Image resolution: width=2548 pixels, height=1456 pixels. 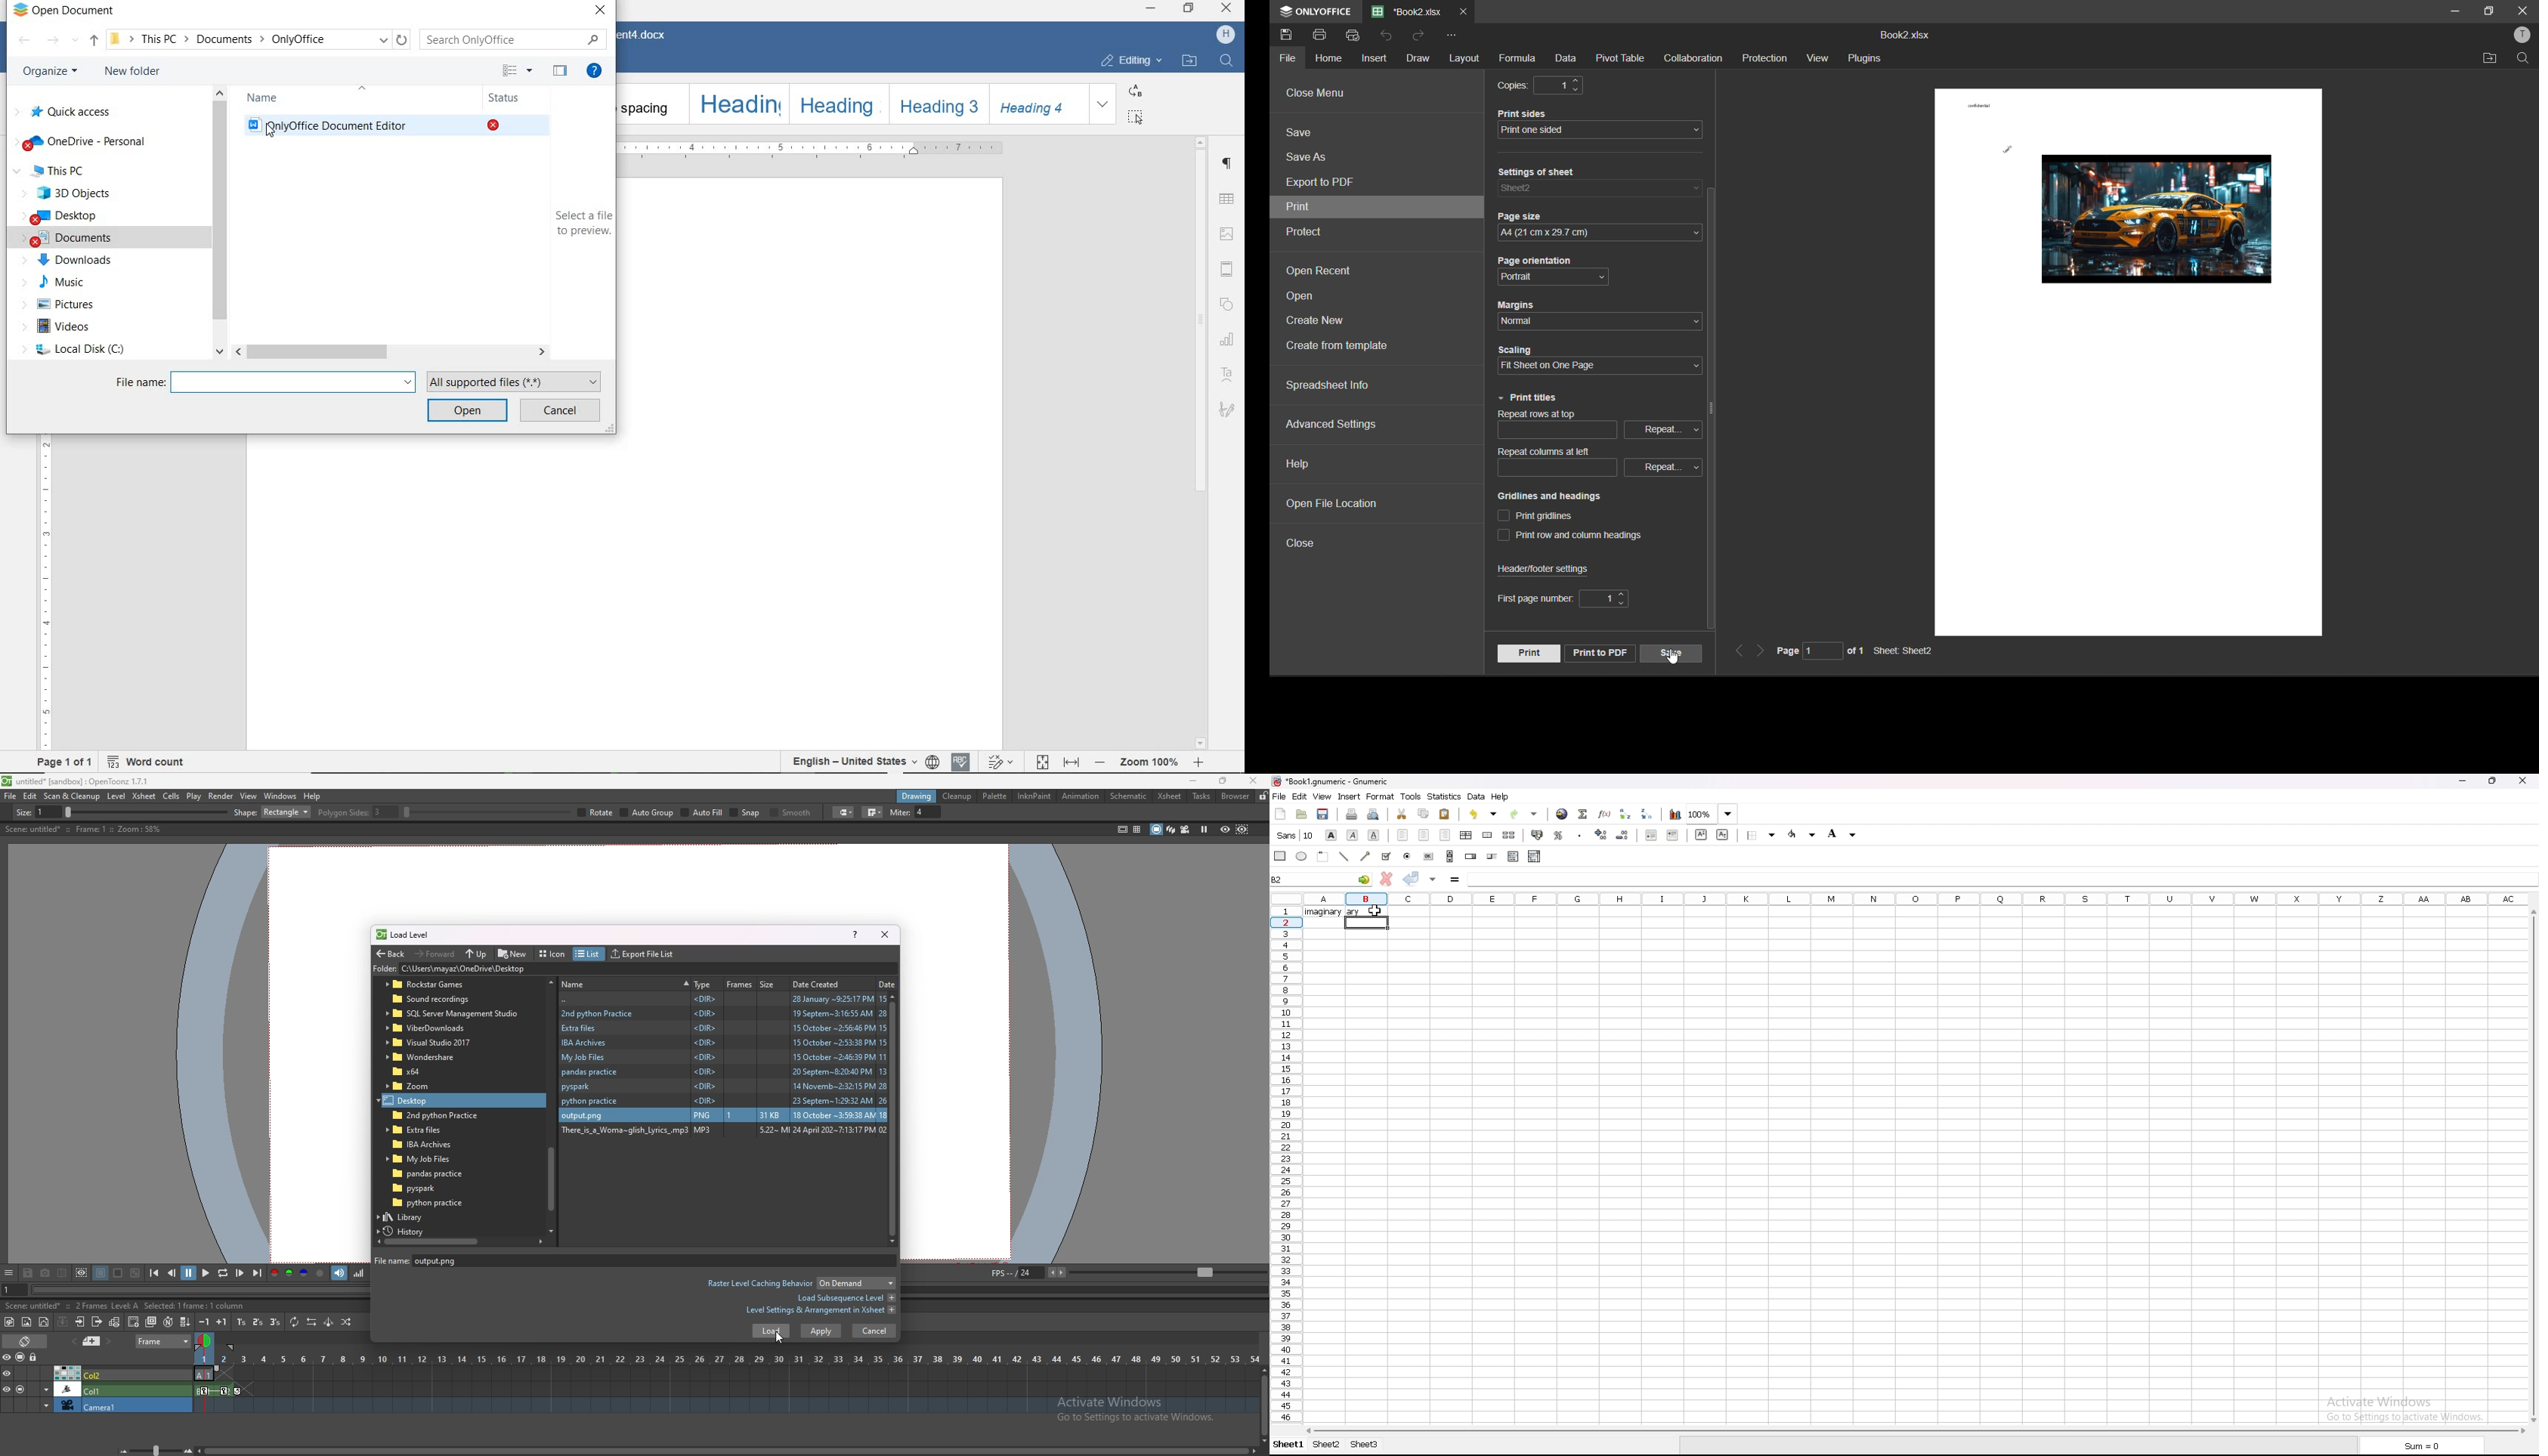 I want to click on export to pdf, so click(x=1322, y=184).